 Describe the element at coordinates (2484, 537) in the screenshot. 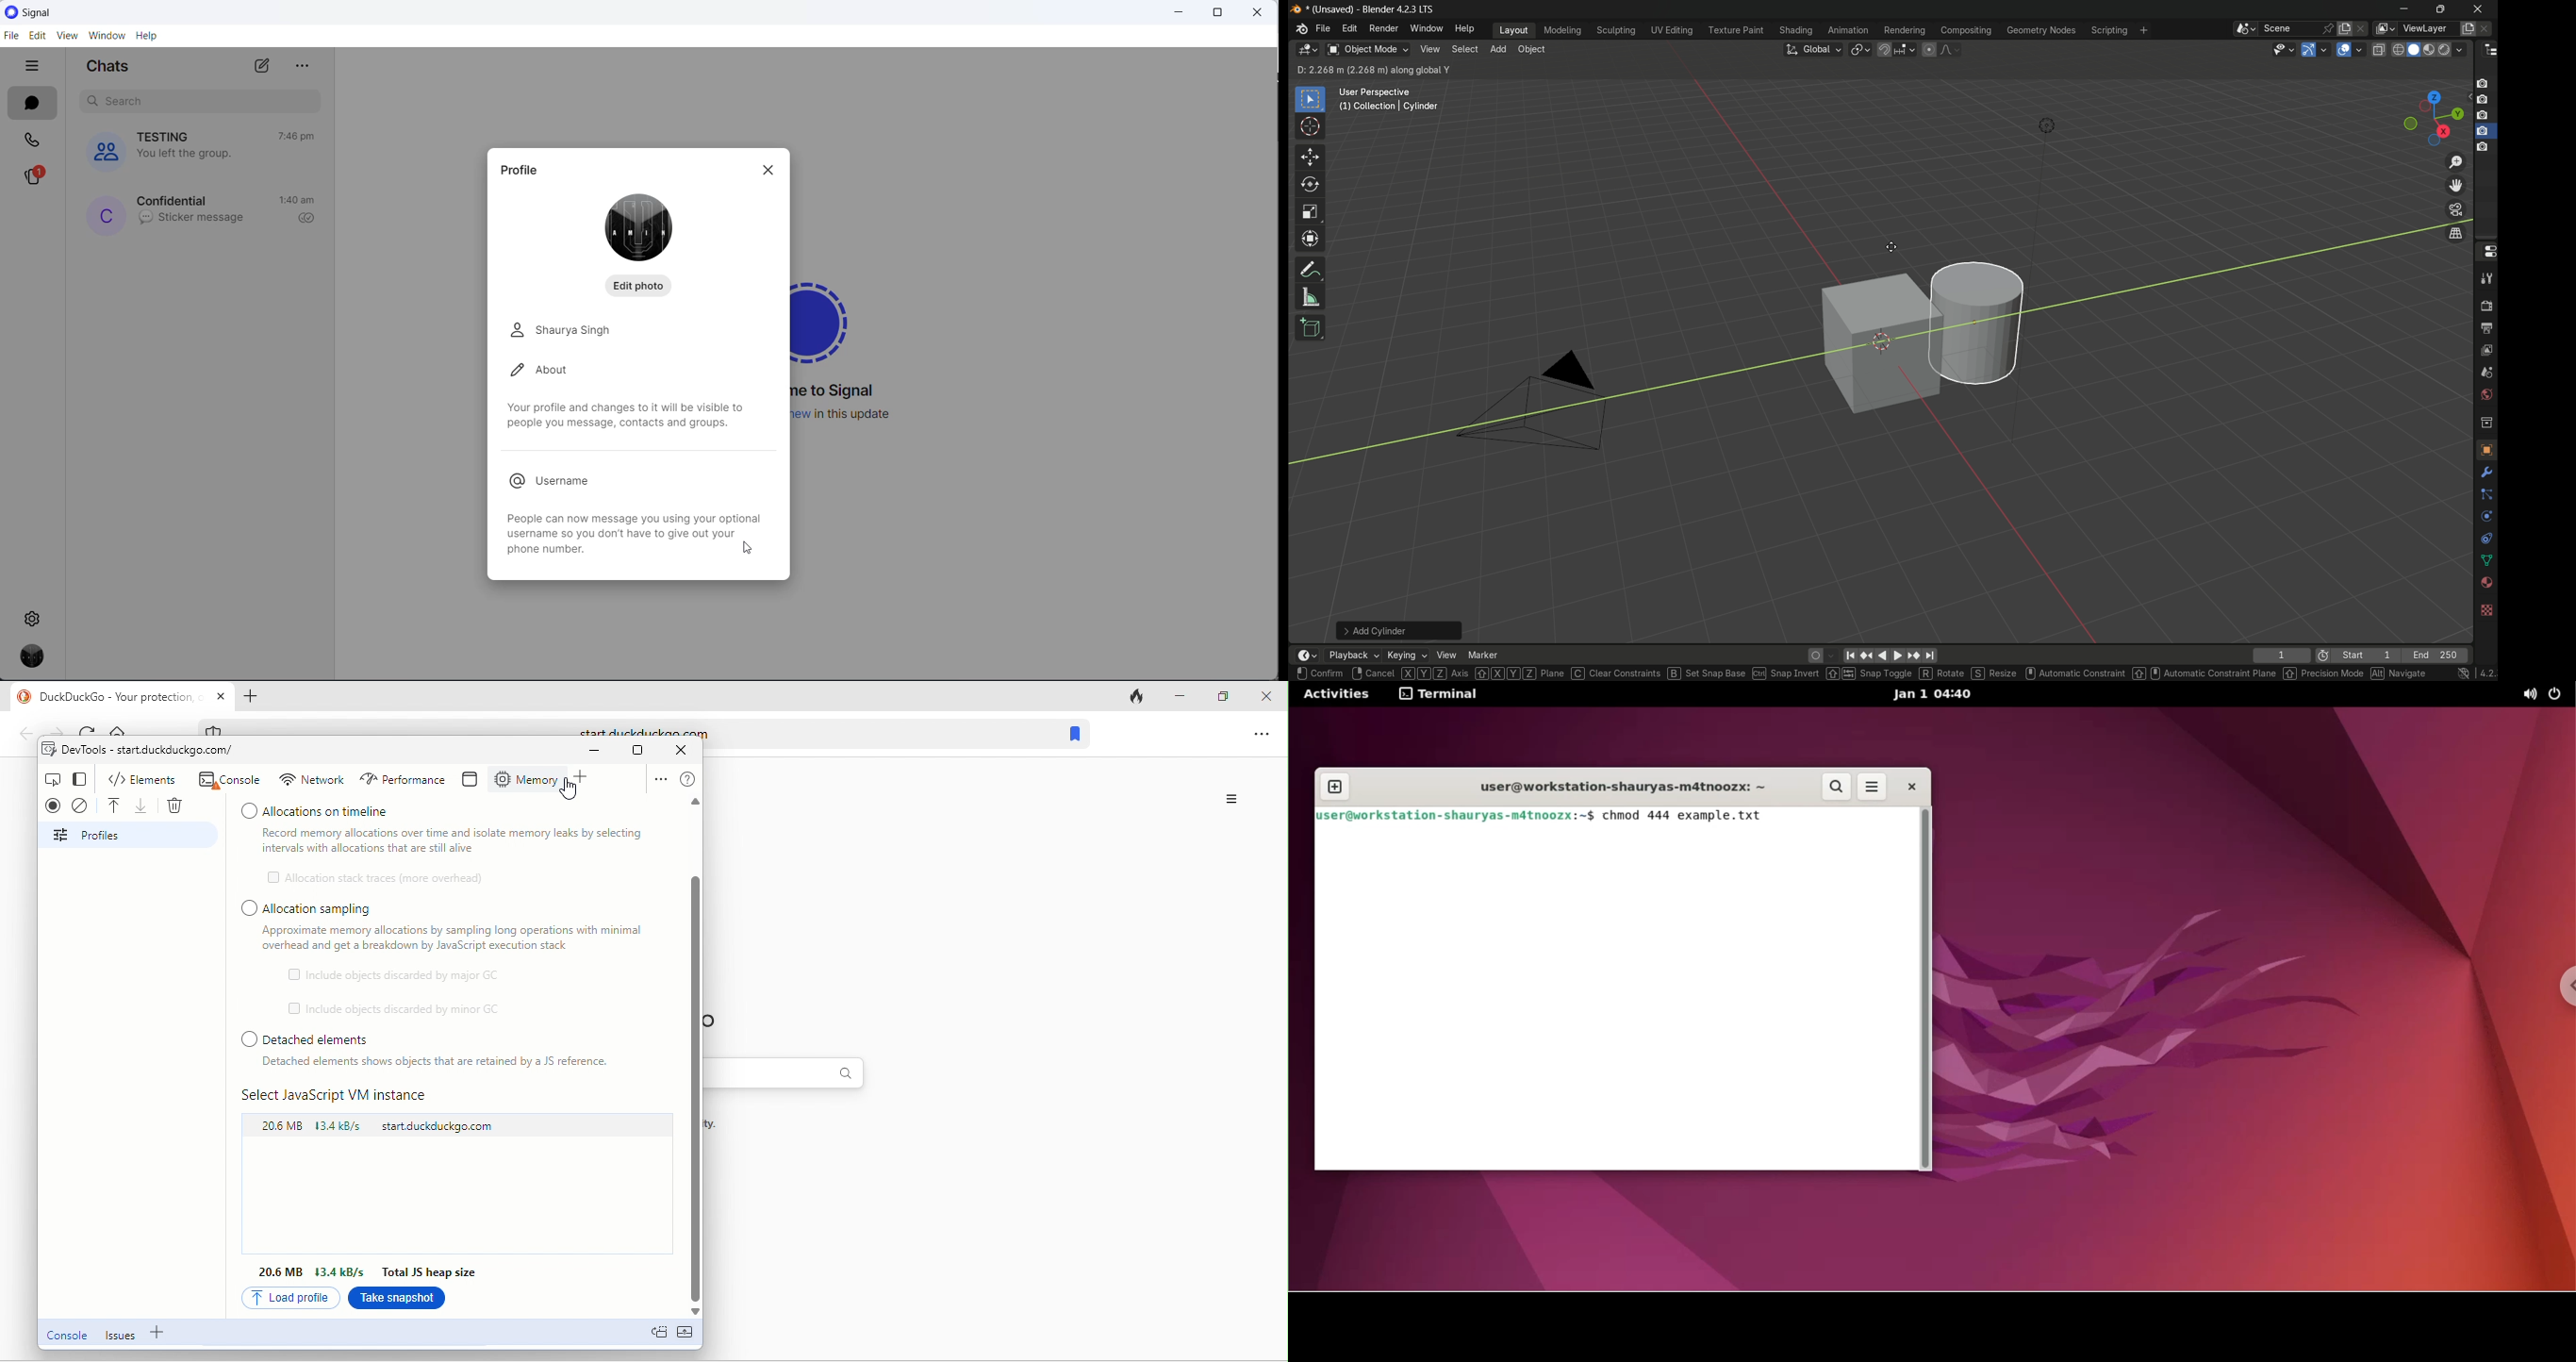

I see `free tool` at that location.